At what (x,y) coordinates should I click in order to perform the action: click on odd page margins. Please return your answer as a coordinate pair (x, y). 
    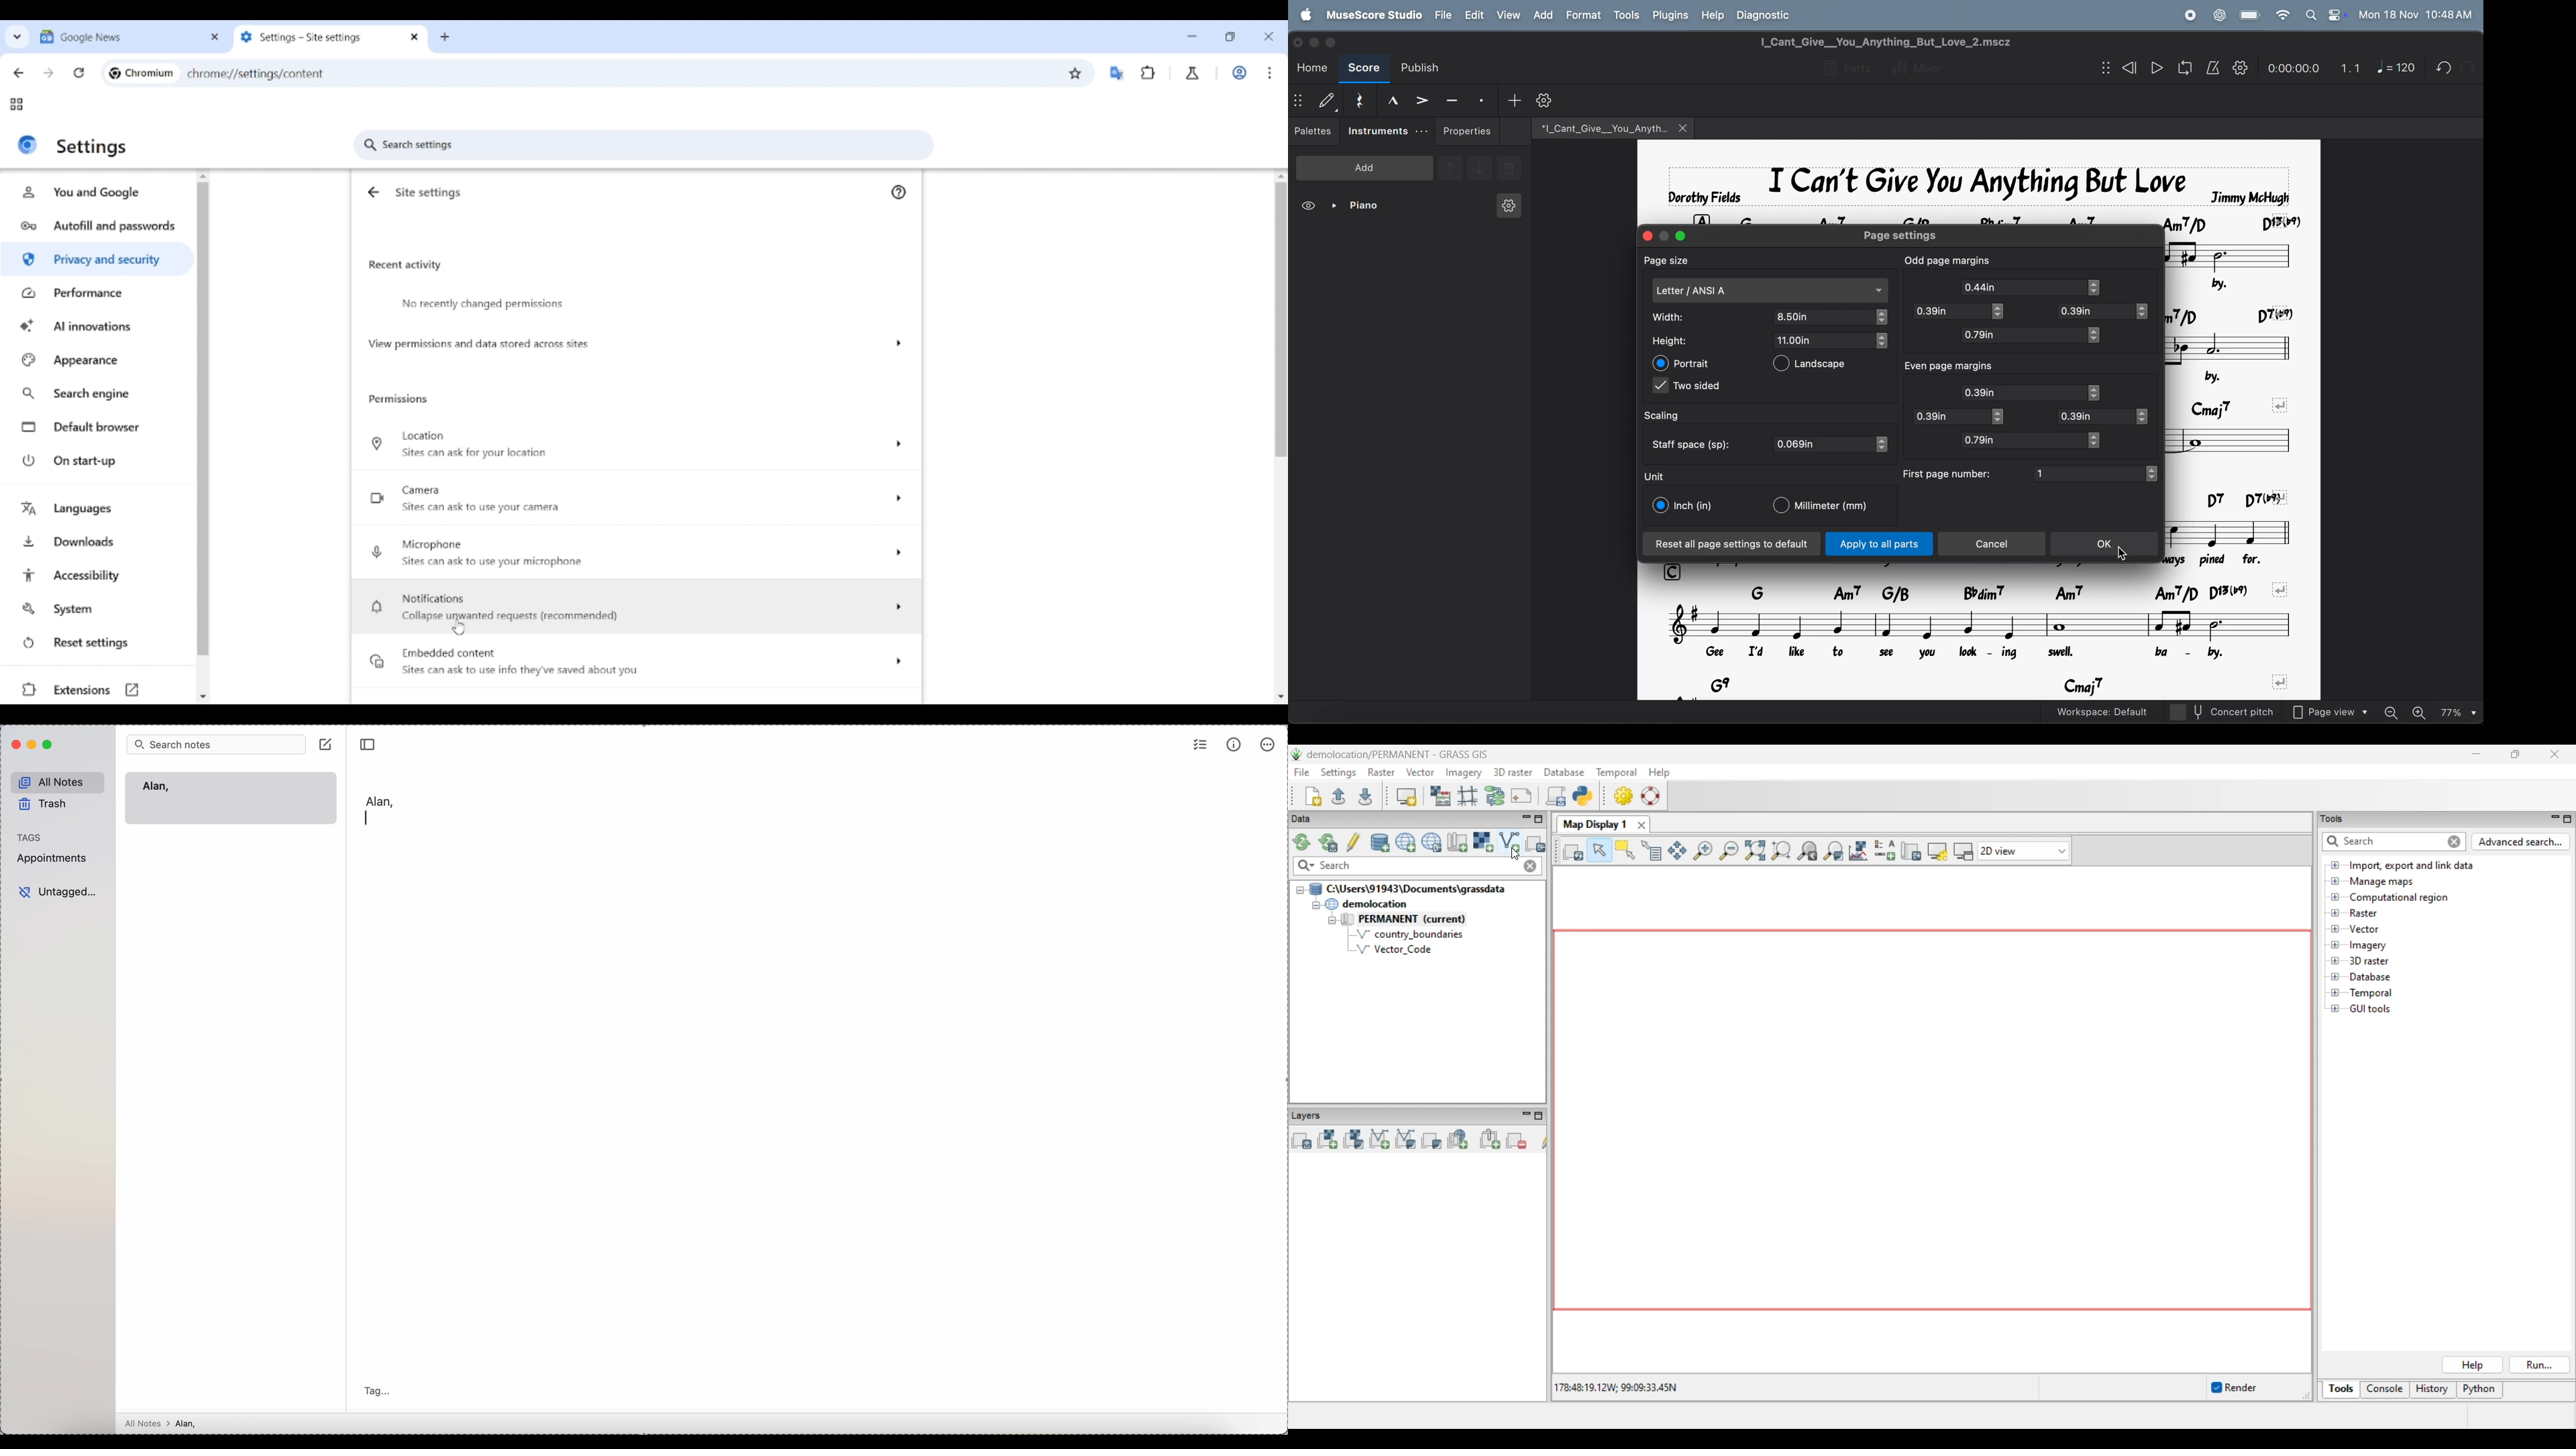
    Looking at the image, I should click on (1948, 259).